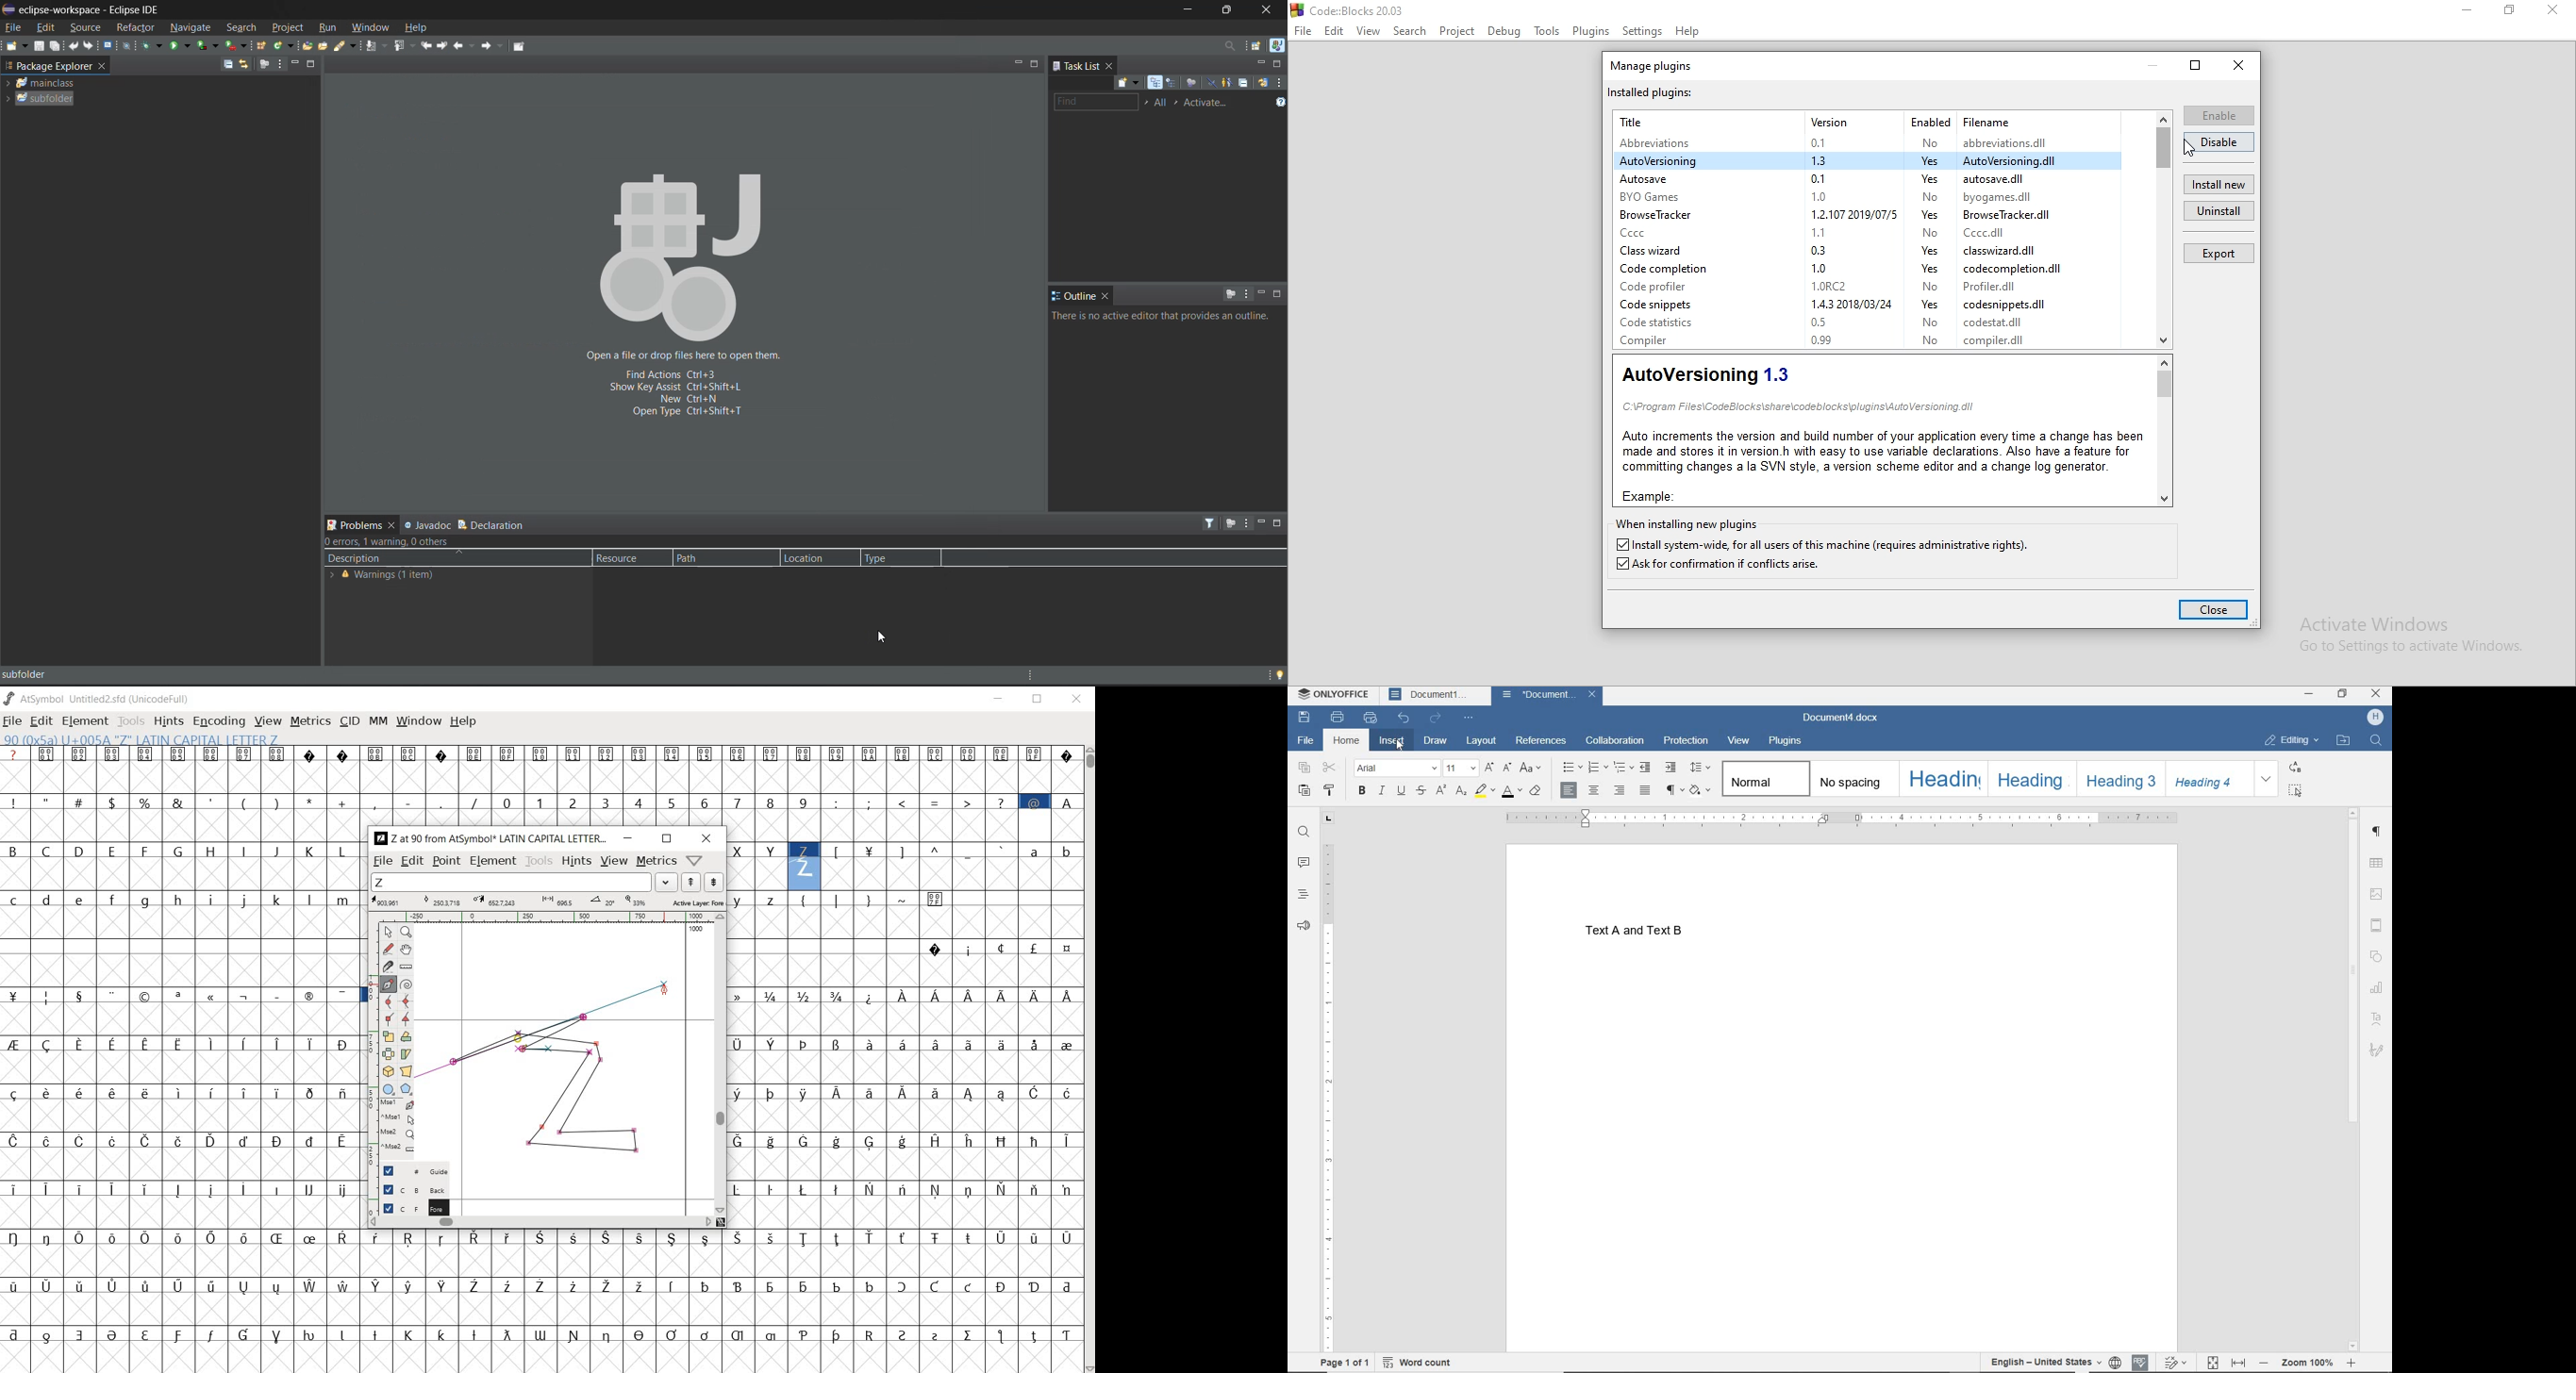 The height and width of the screenshot is (1400, 2576). I want to click on UNDO, so click(1405, 718).